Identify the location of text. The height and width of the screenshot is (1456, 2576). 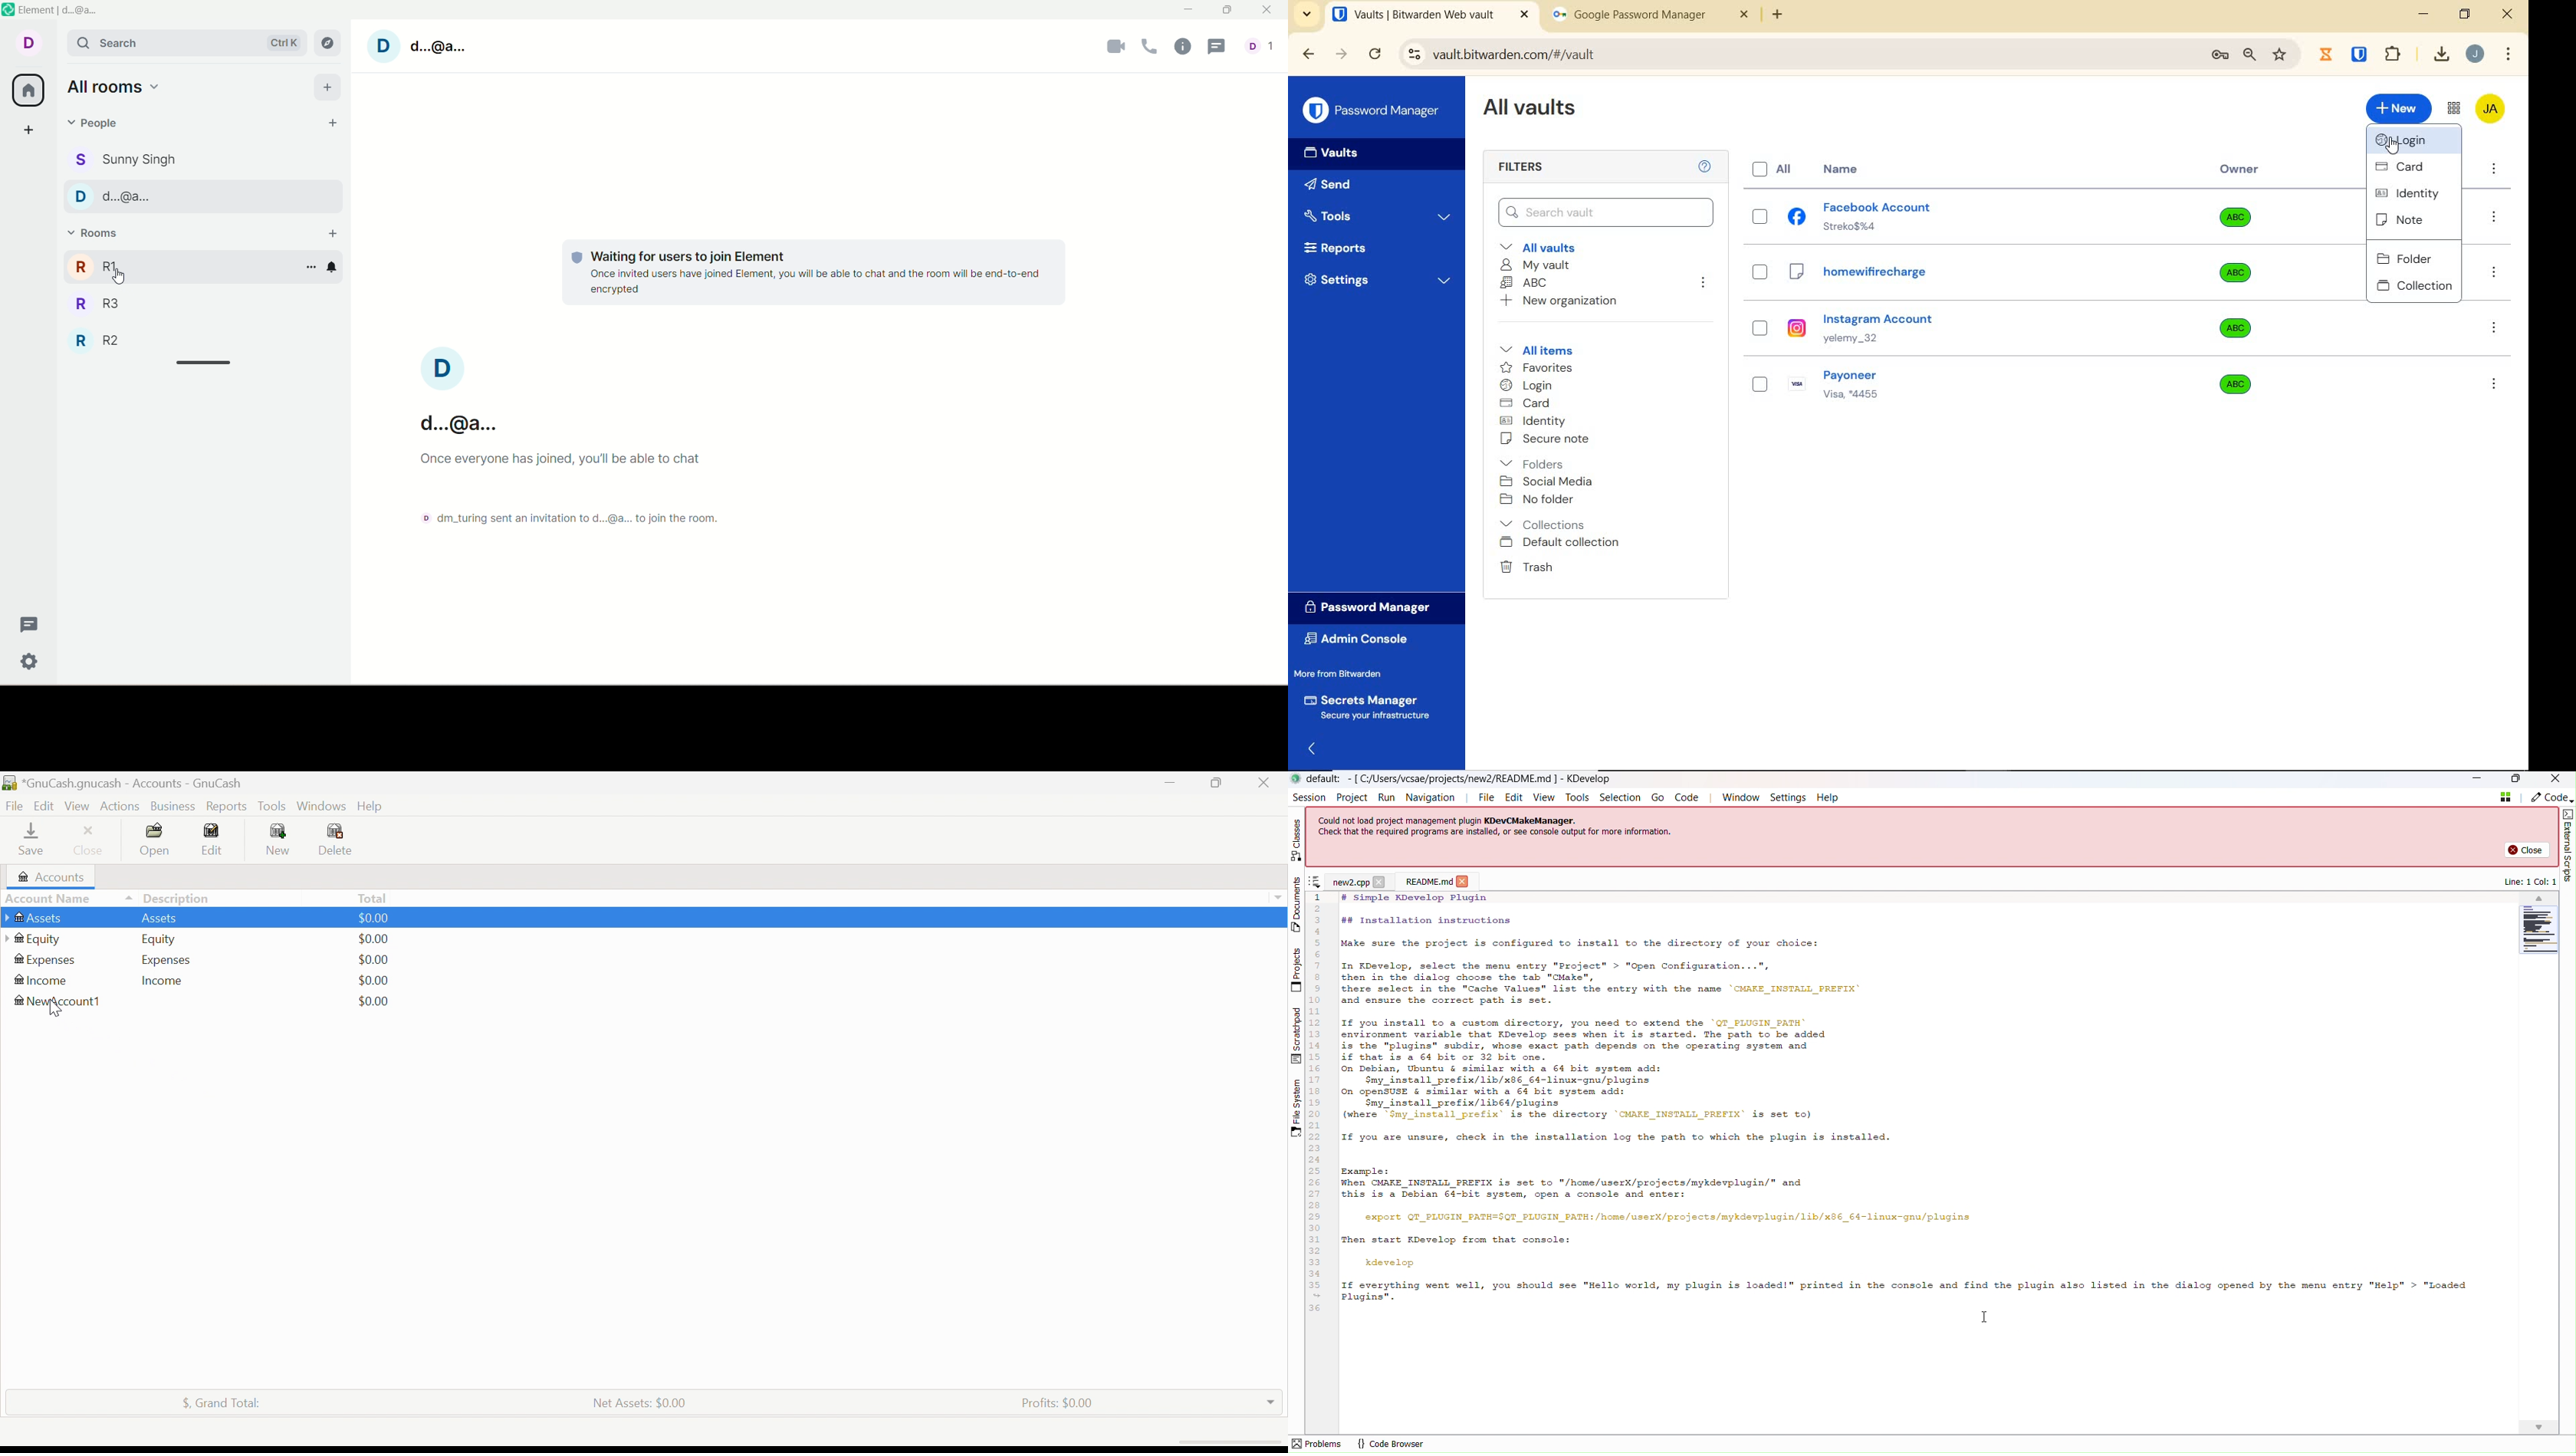
(816, 271).